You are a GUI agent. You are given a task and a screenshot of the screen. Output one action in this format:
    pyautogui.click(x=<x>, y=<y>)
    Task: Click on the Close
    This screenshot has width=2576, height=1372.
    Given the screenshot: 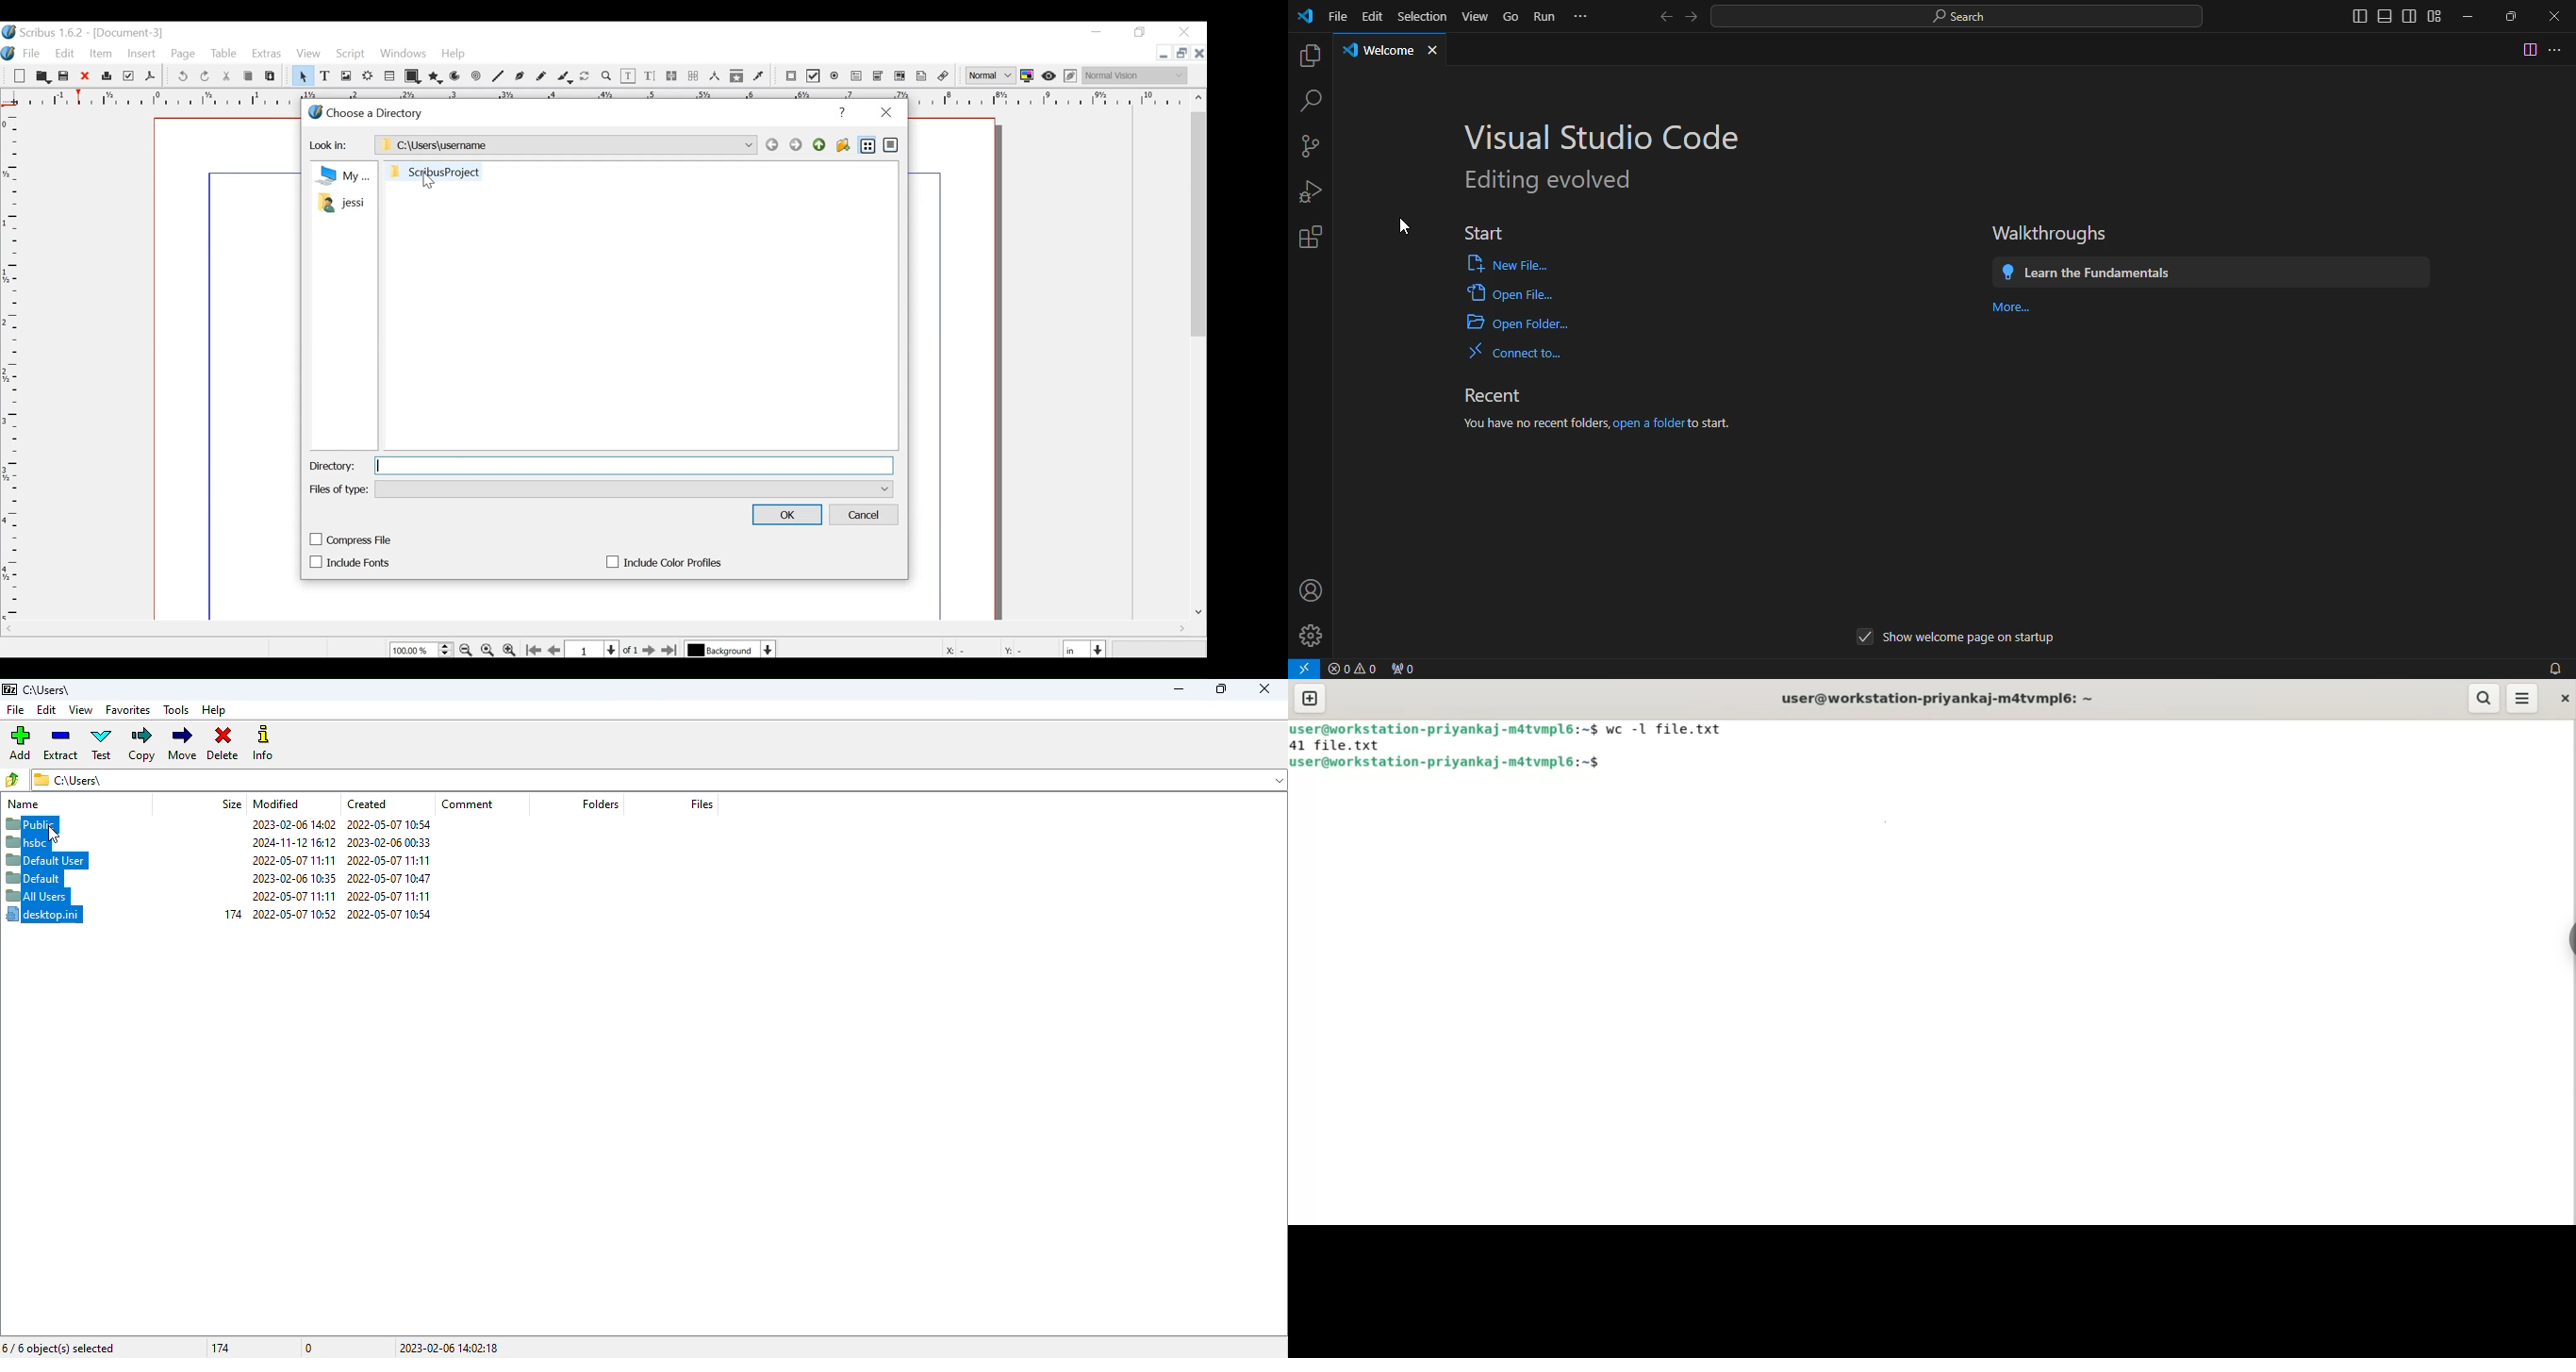 What is the action you would take?
    pyautogui.click(x=1189, y=32)
    